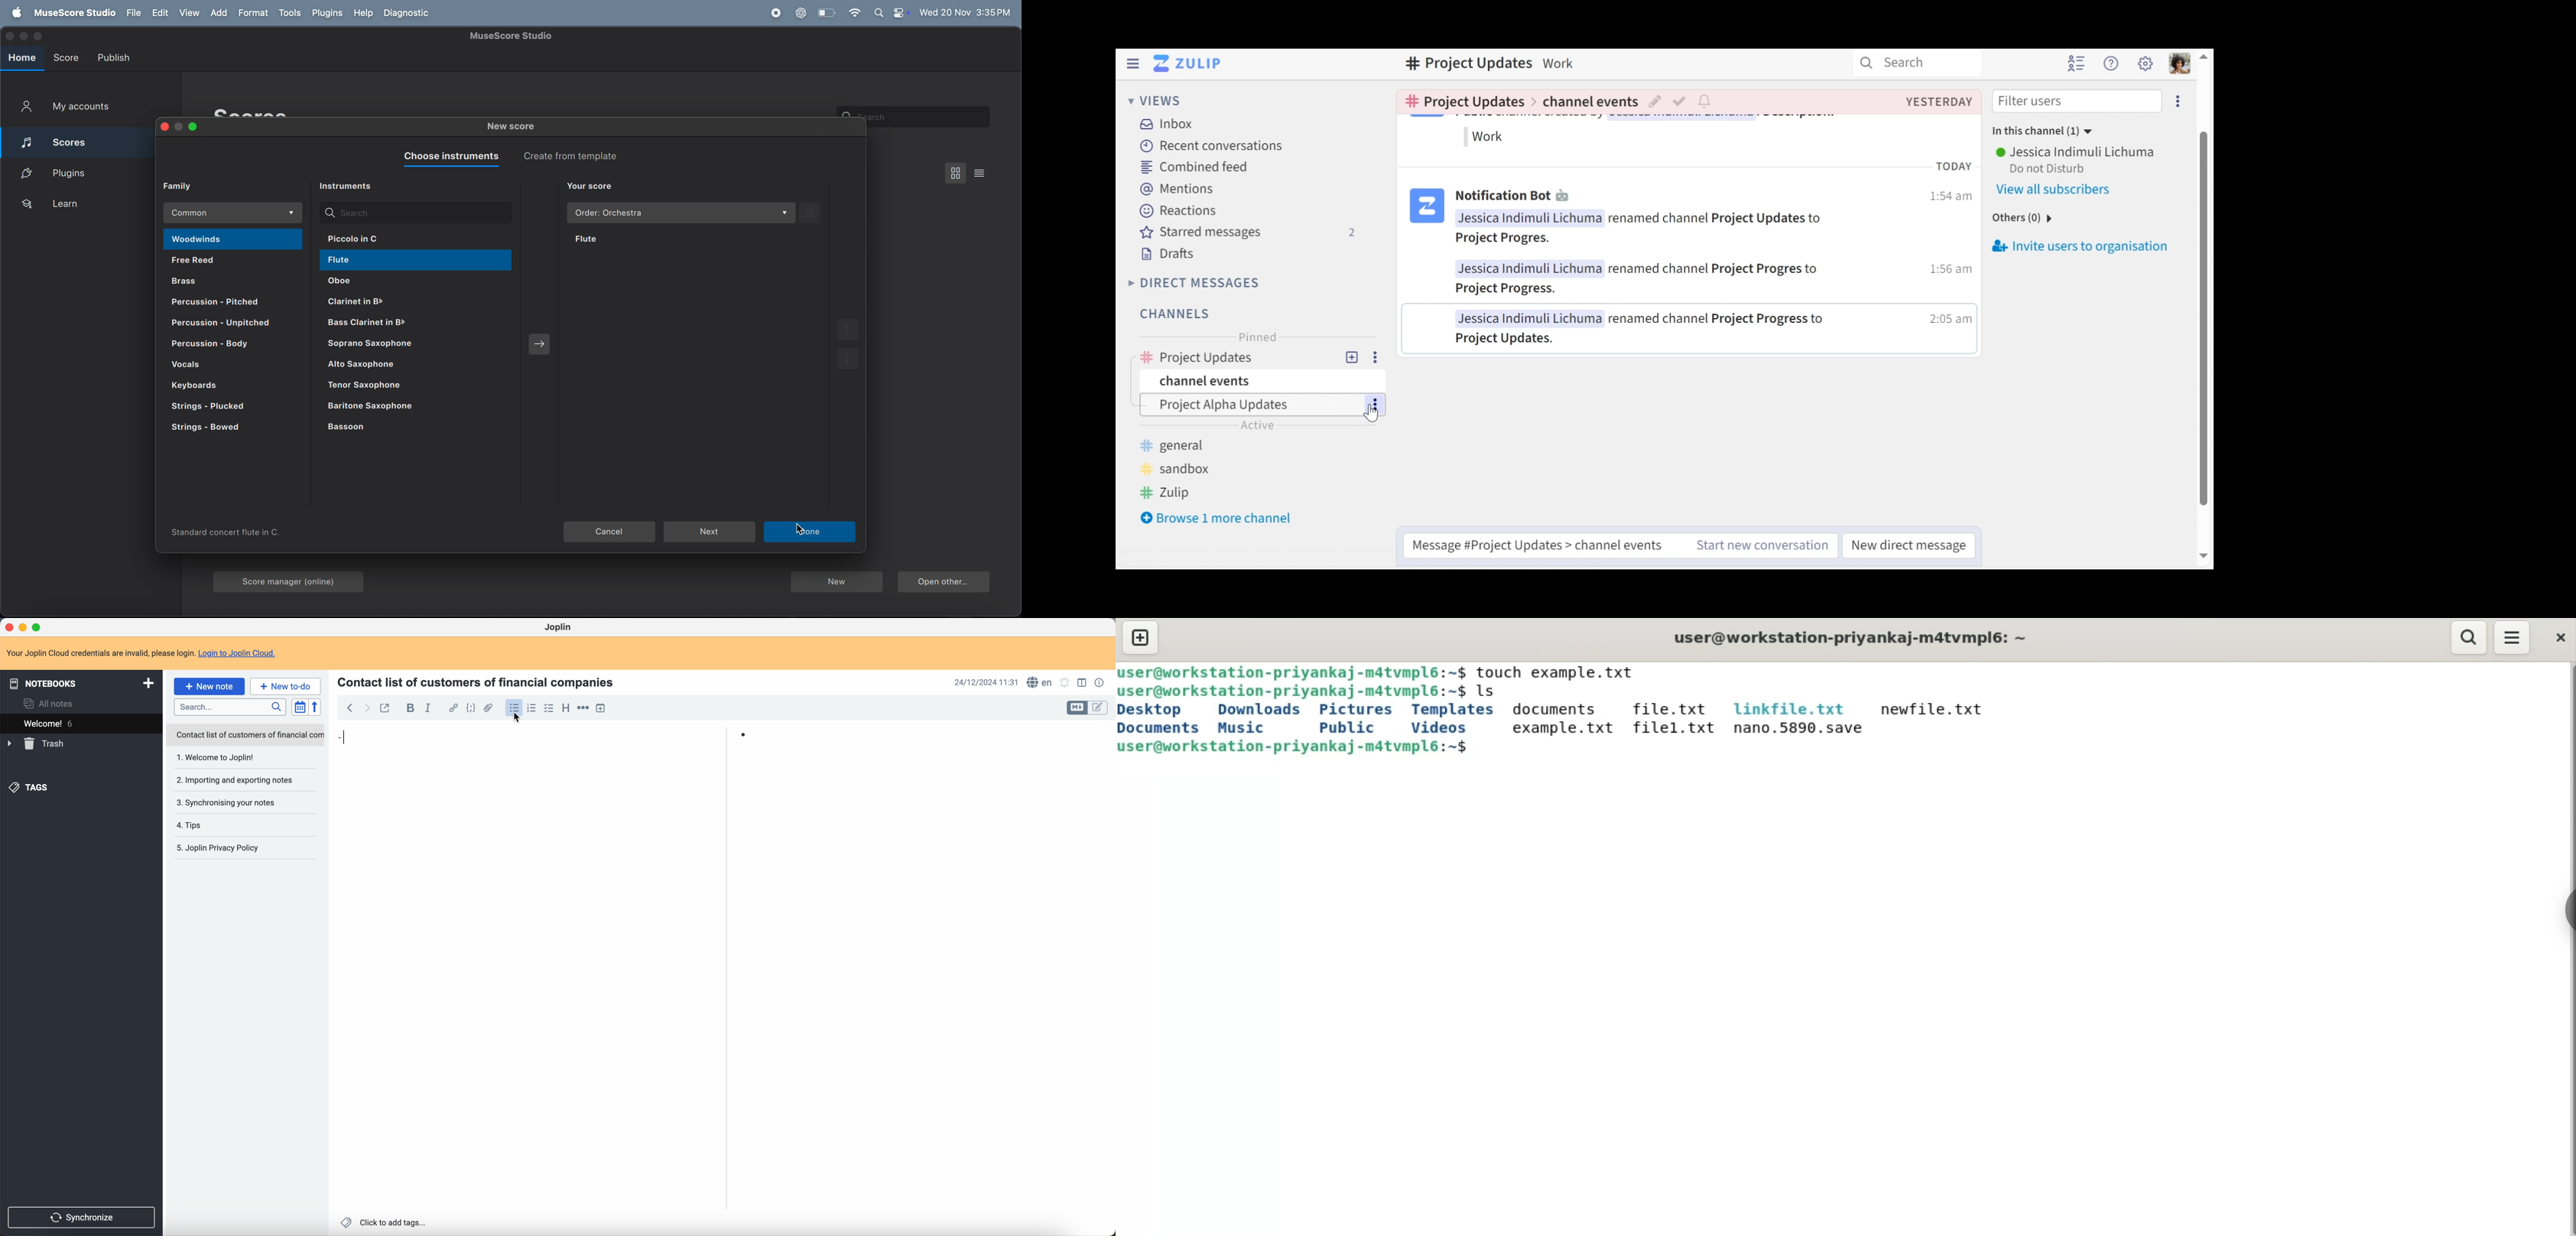  What do you see at coordinates (229, 533) in the screenshot?
I see `information` at bounding box center [229, 533].